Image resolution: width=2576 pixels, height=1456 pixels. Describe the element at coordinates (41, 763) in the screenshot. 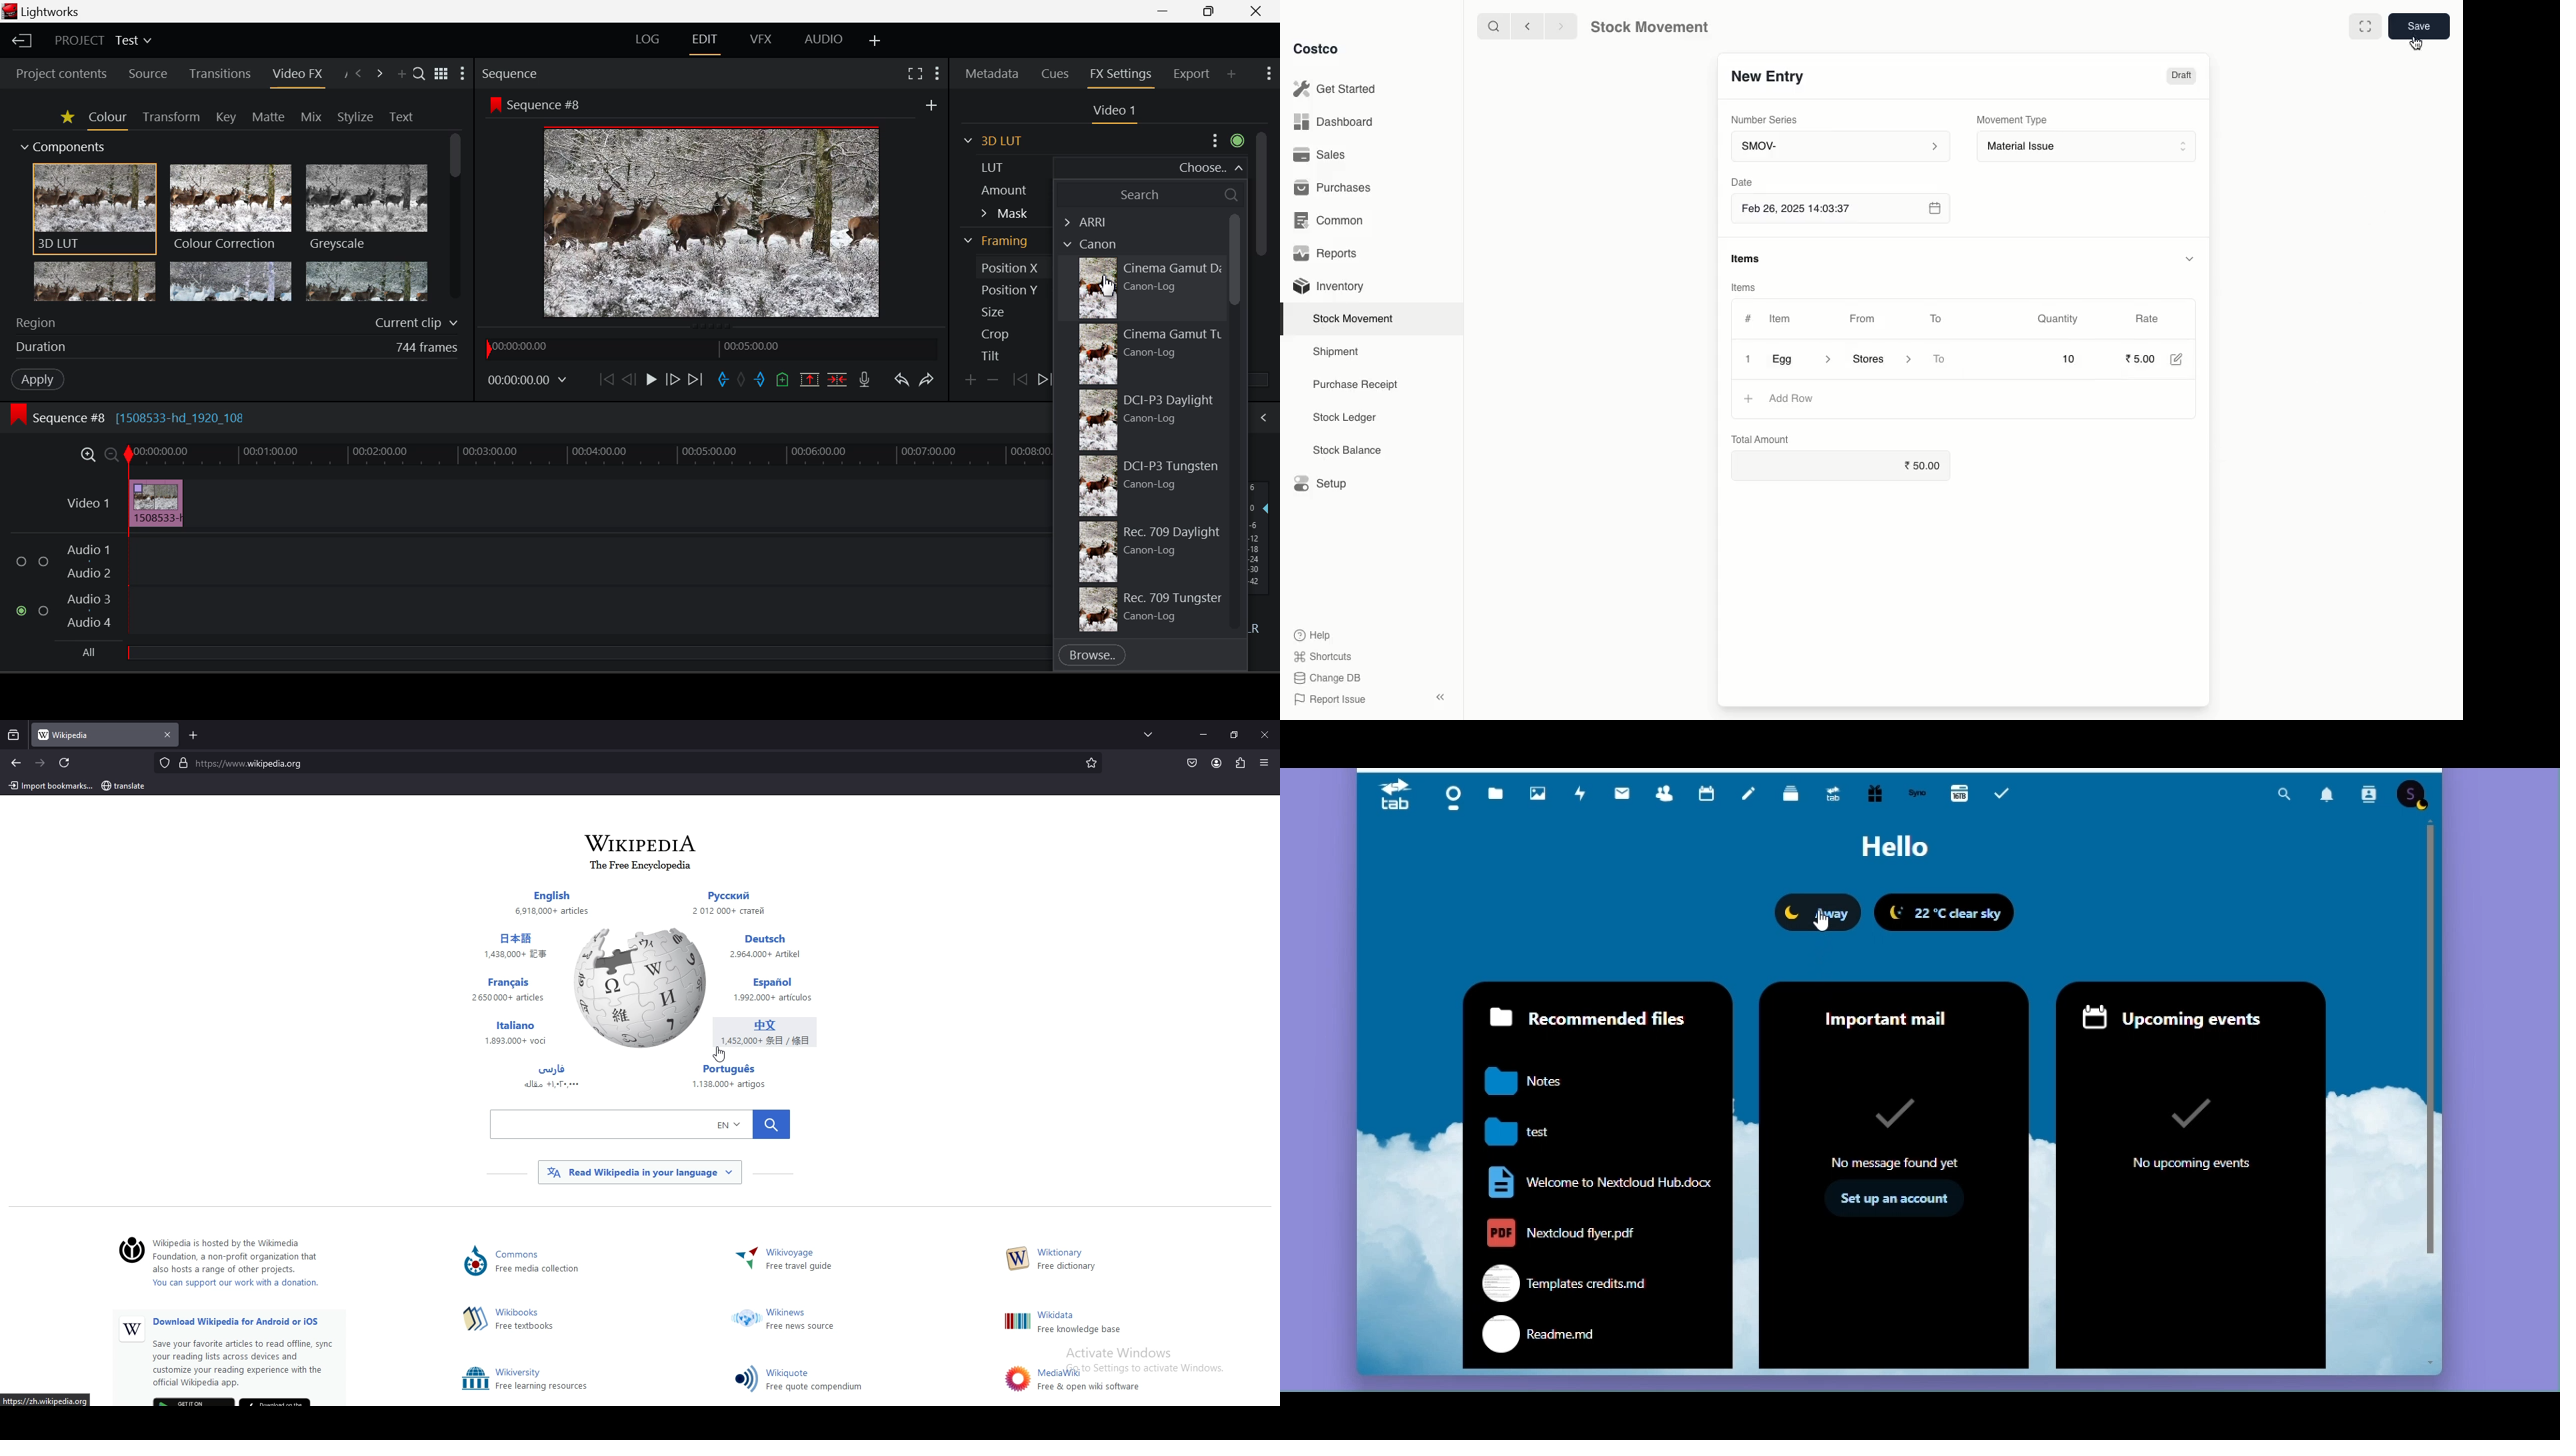

I see `forward` at that location.